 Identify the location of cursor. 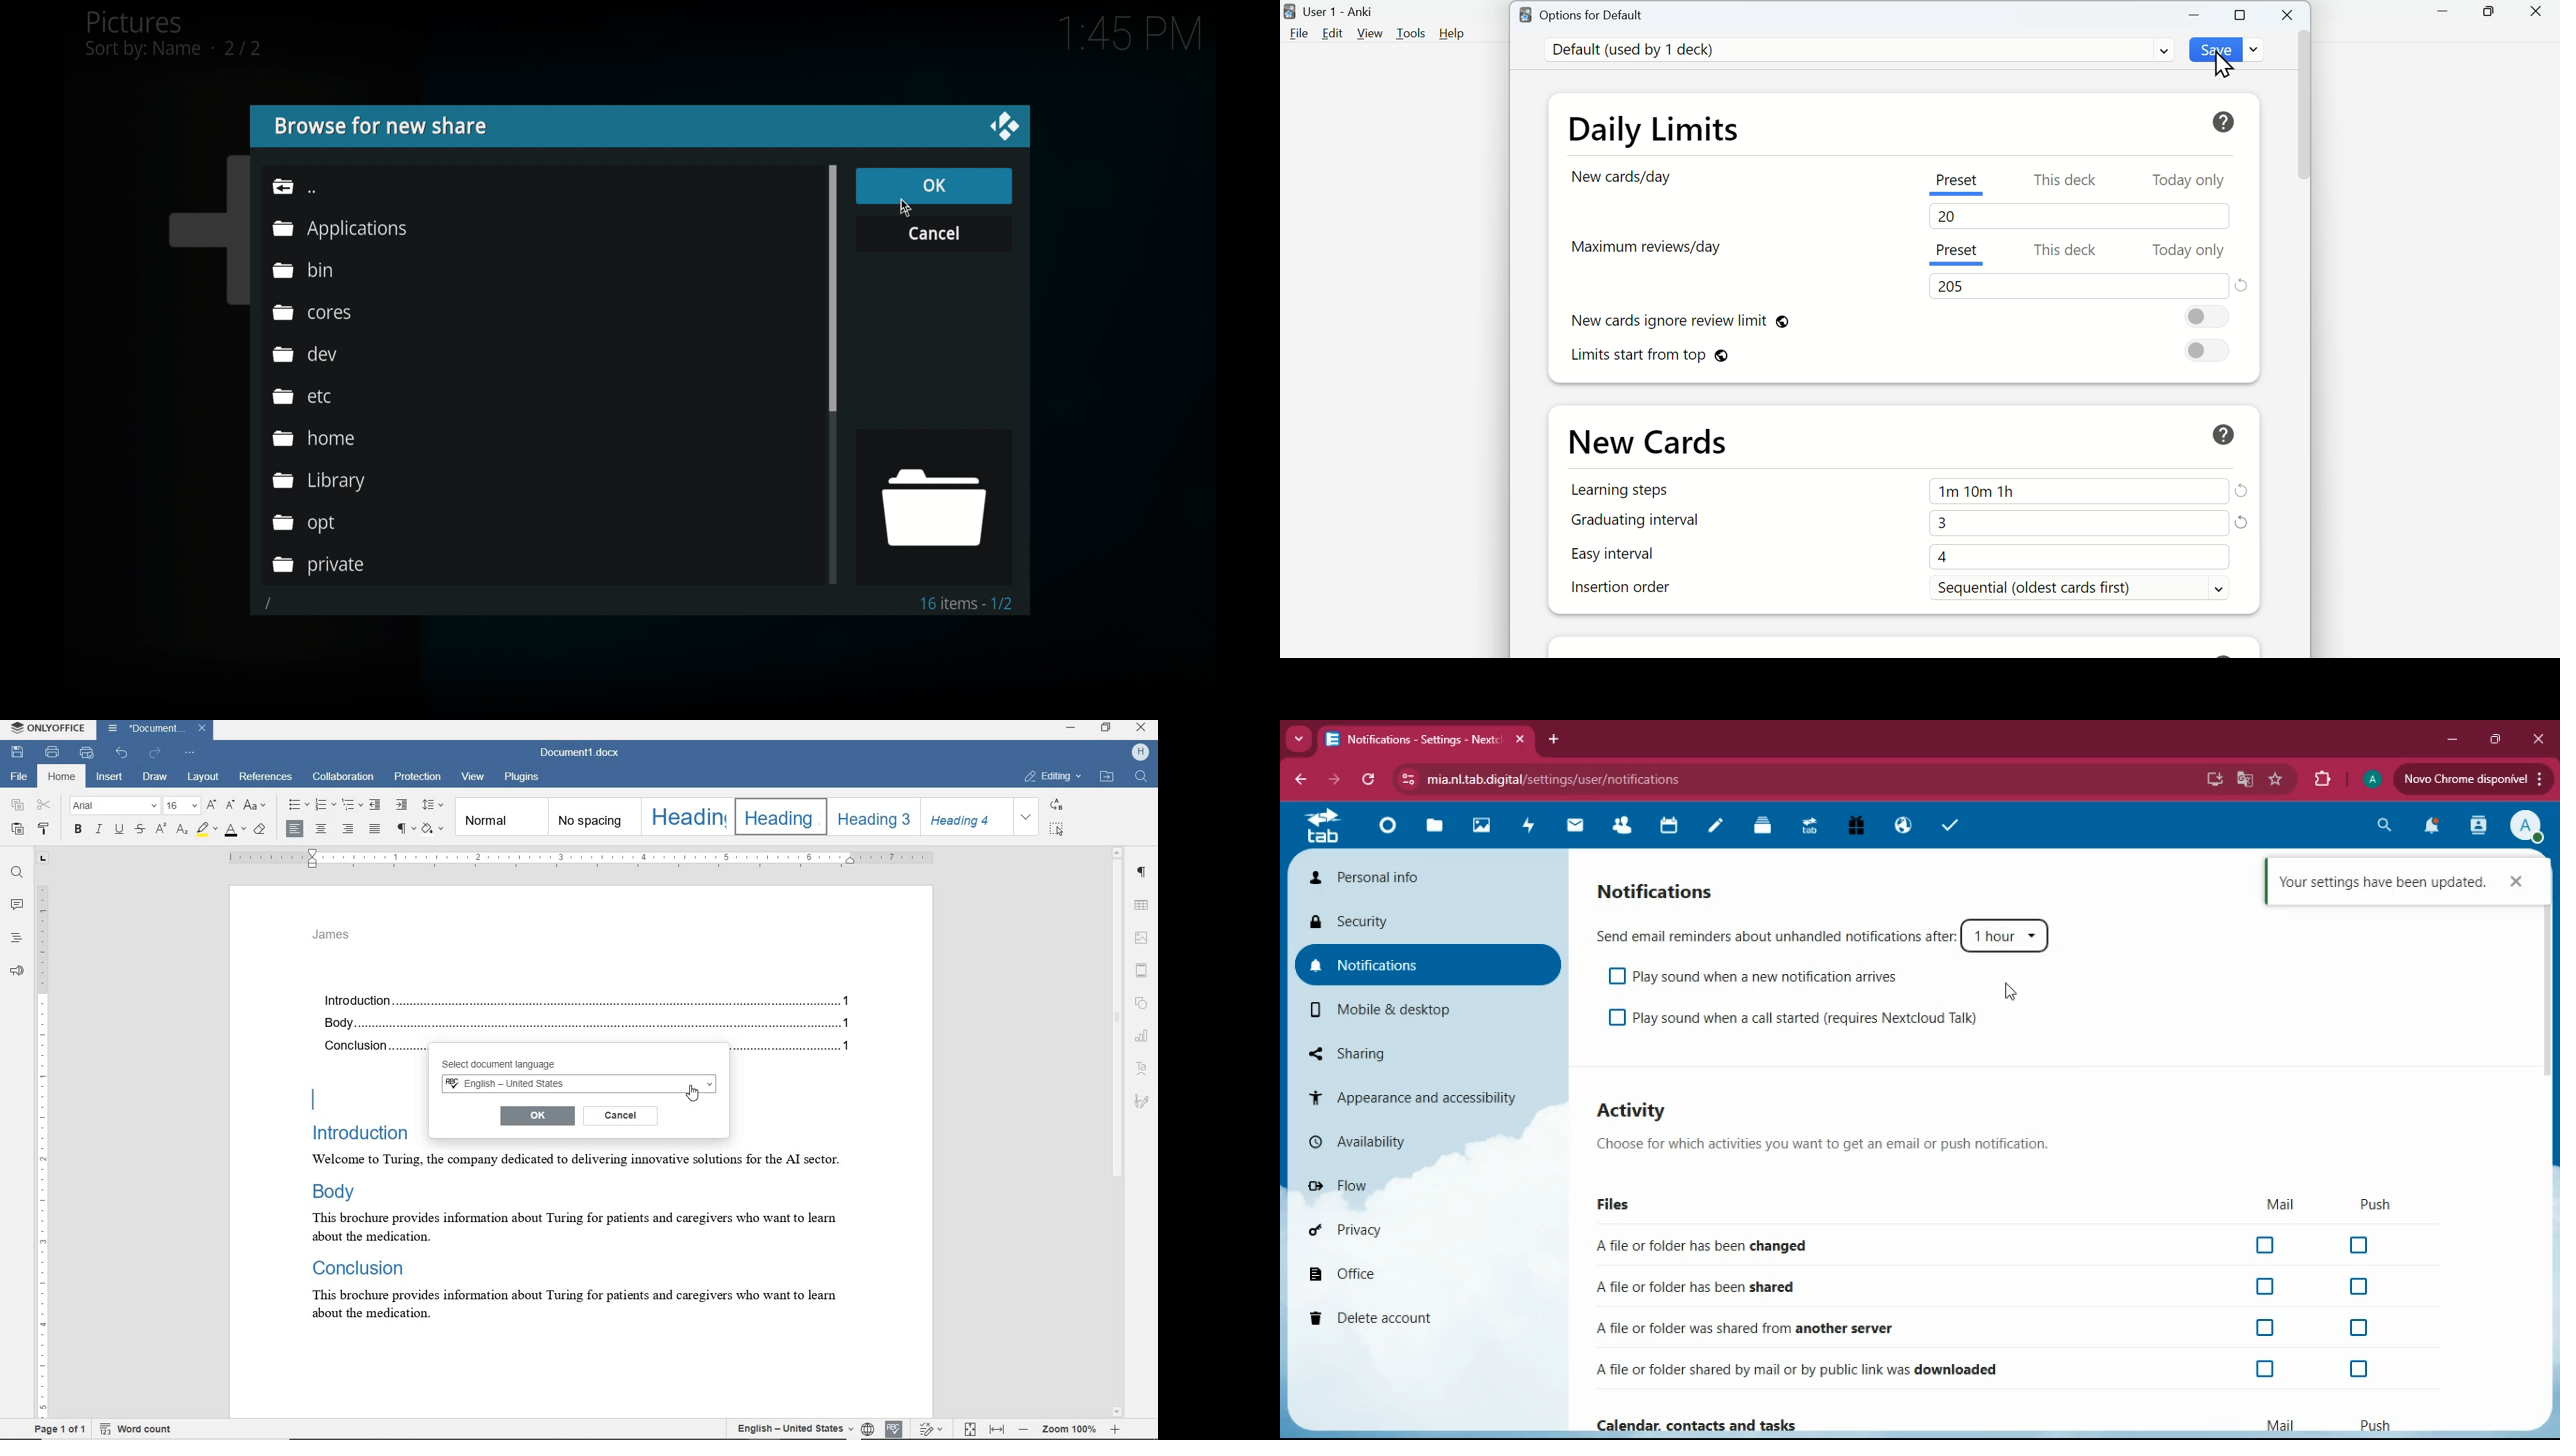
(2014, 992).